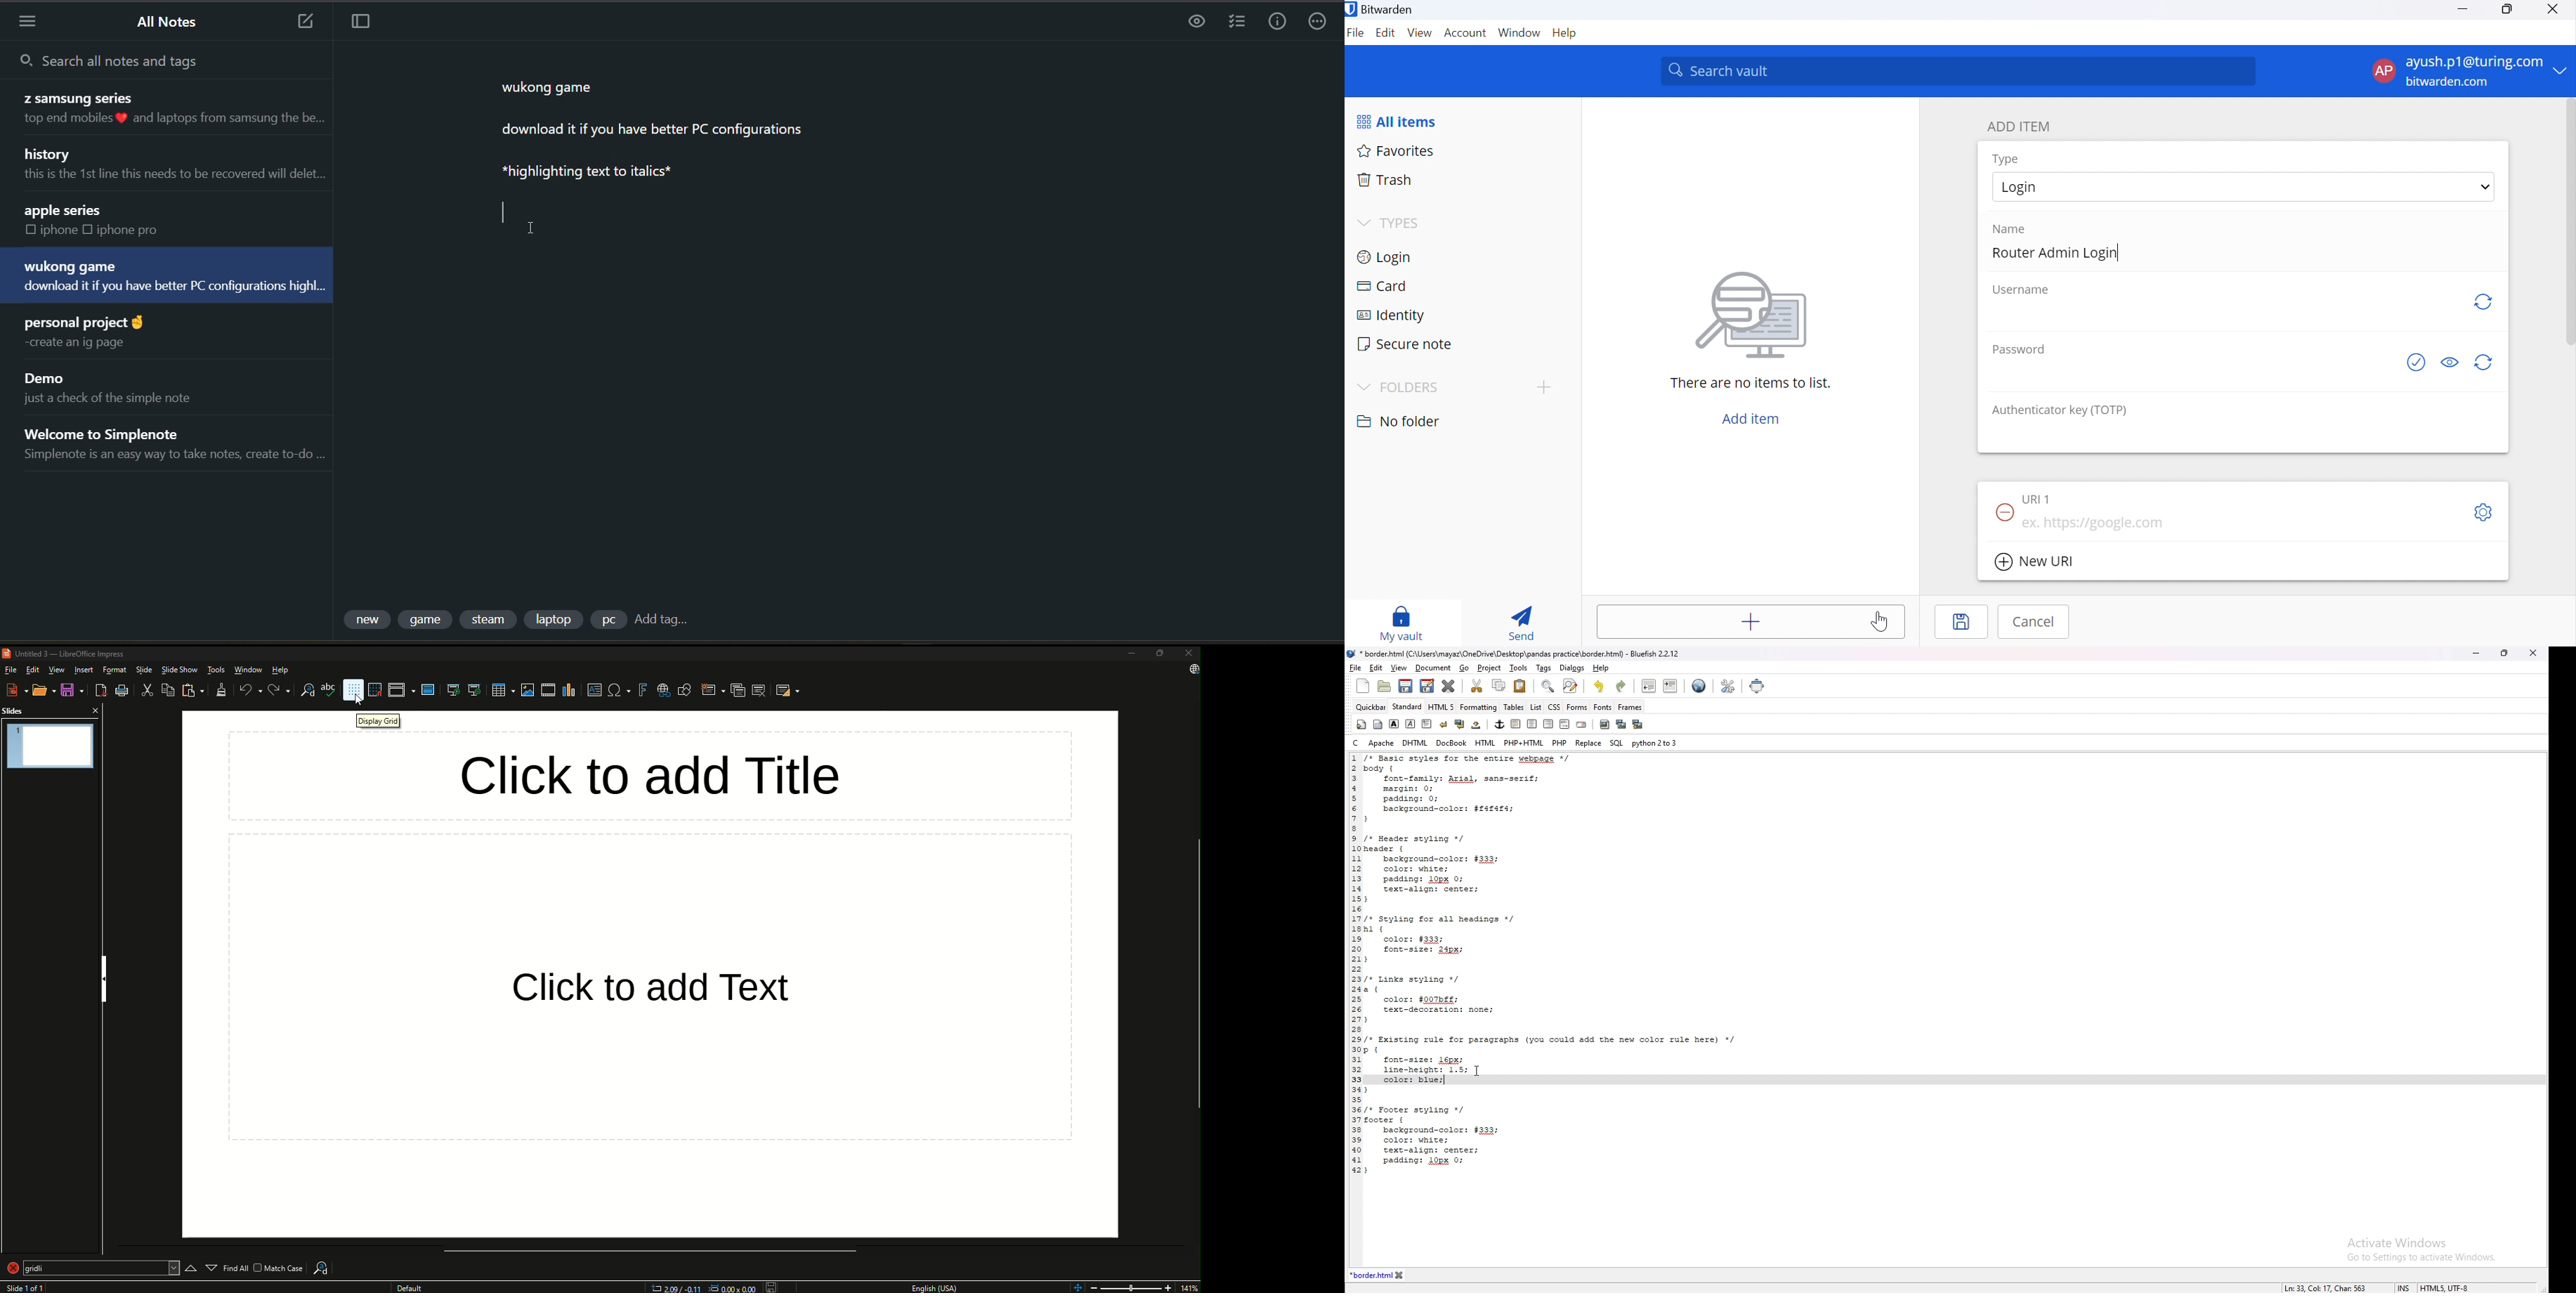  I want to click on resize, so click(2505, 653).